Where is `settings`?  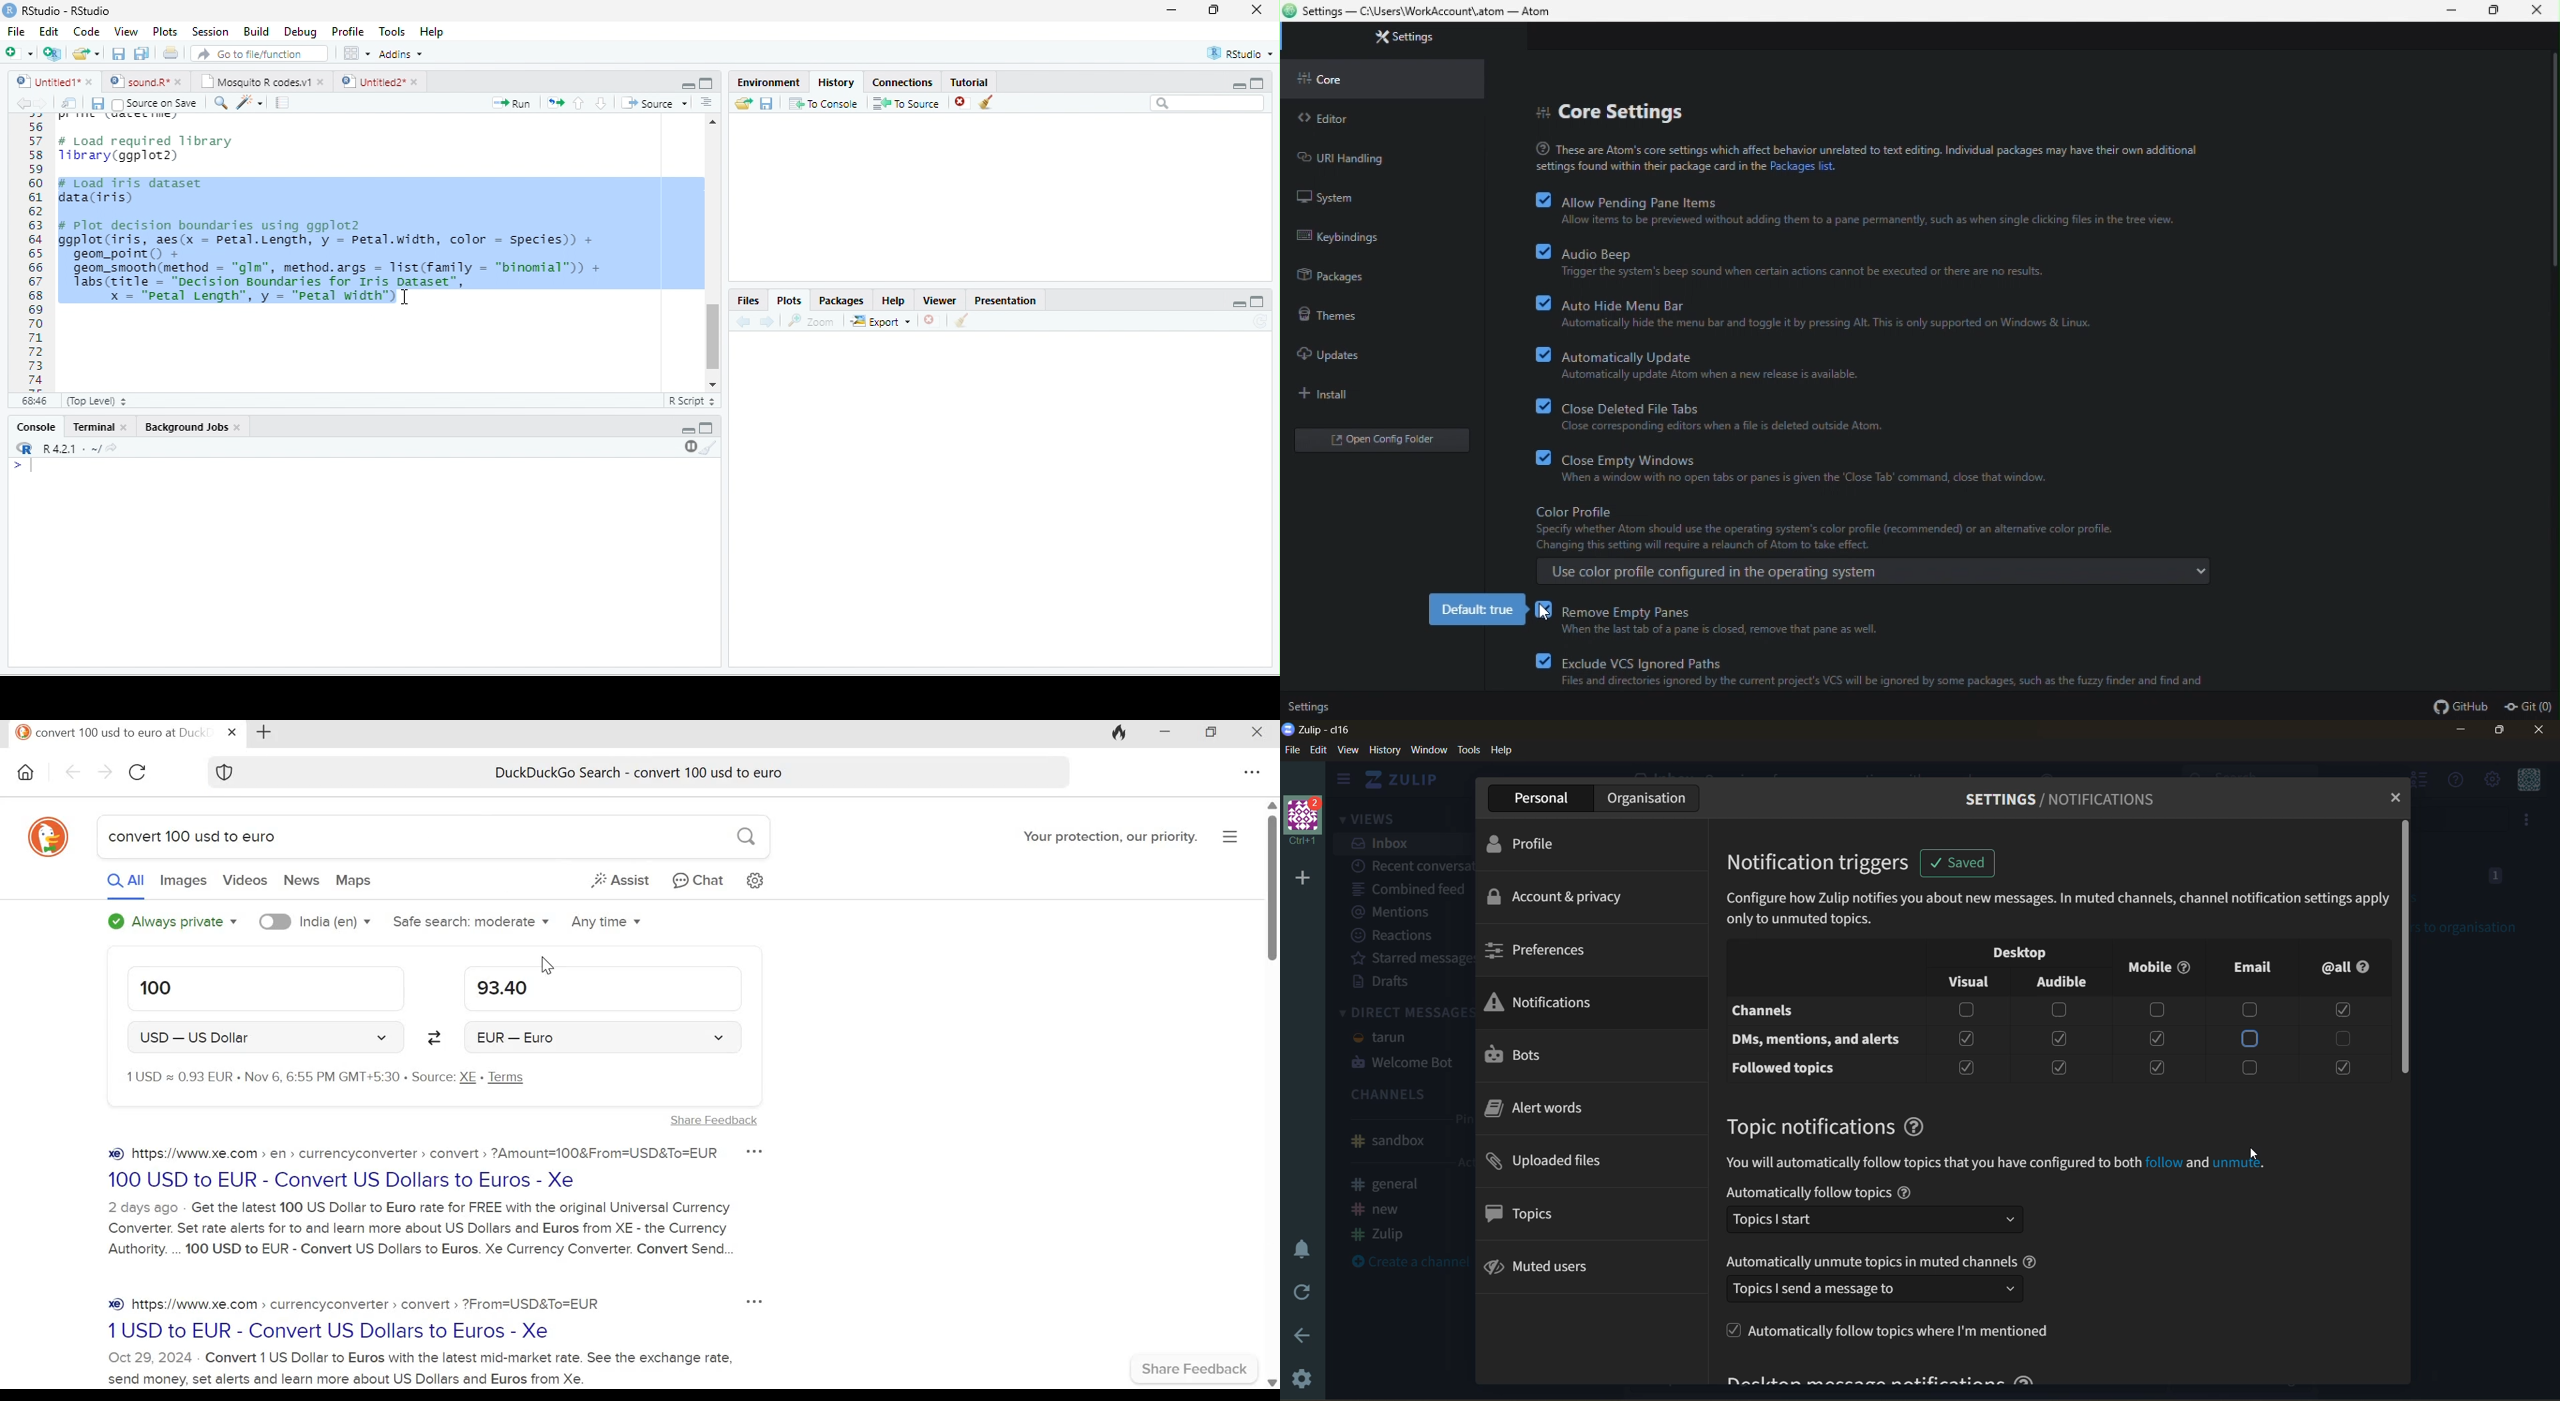
settings is located at coordinates (1312, 703).